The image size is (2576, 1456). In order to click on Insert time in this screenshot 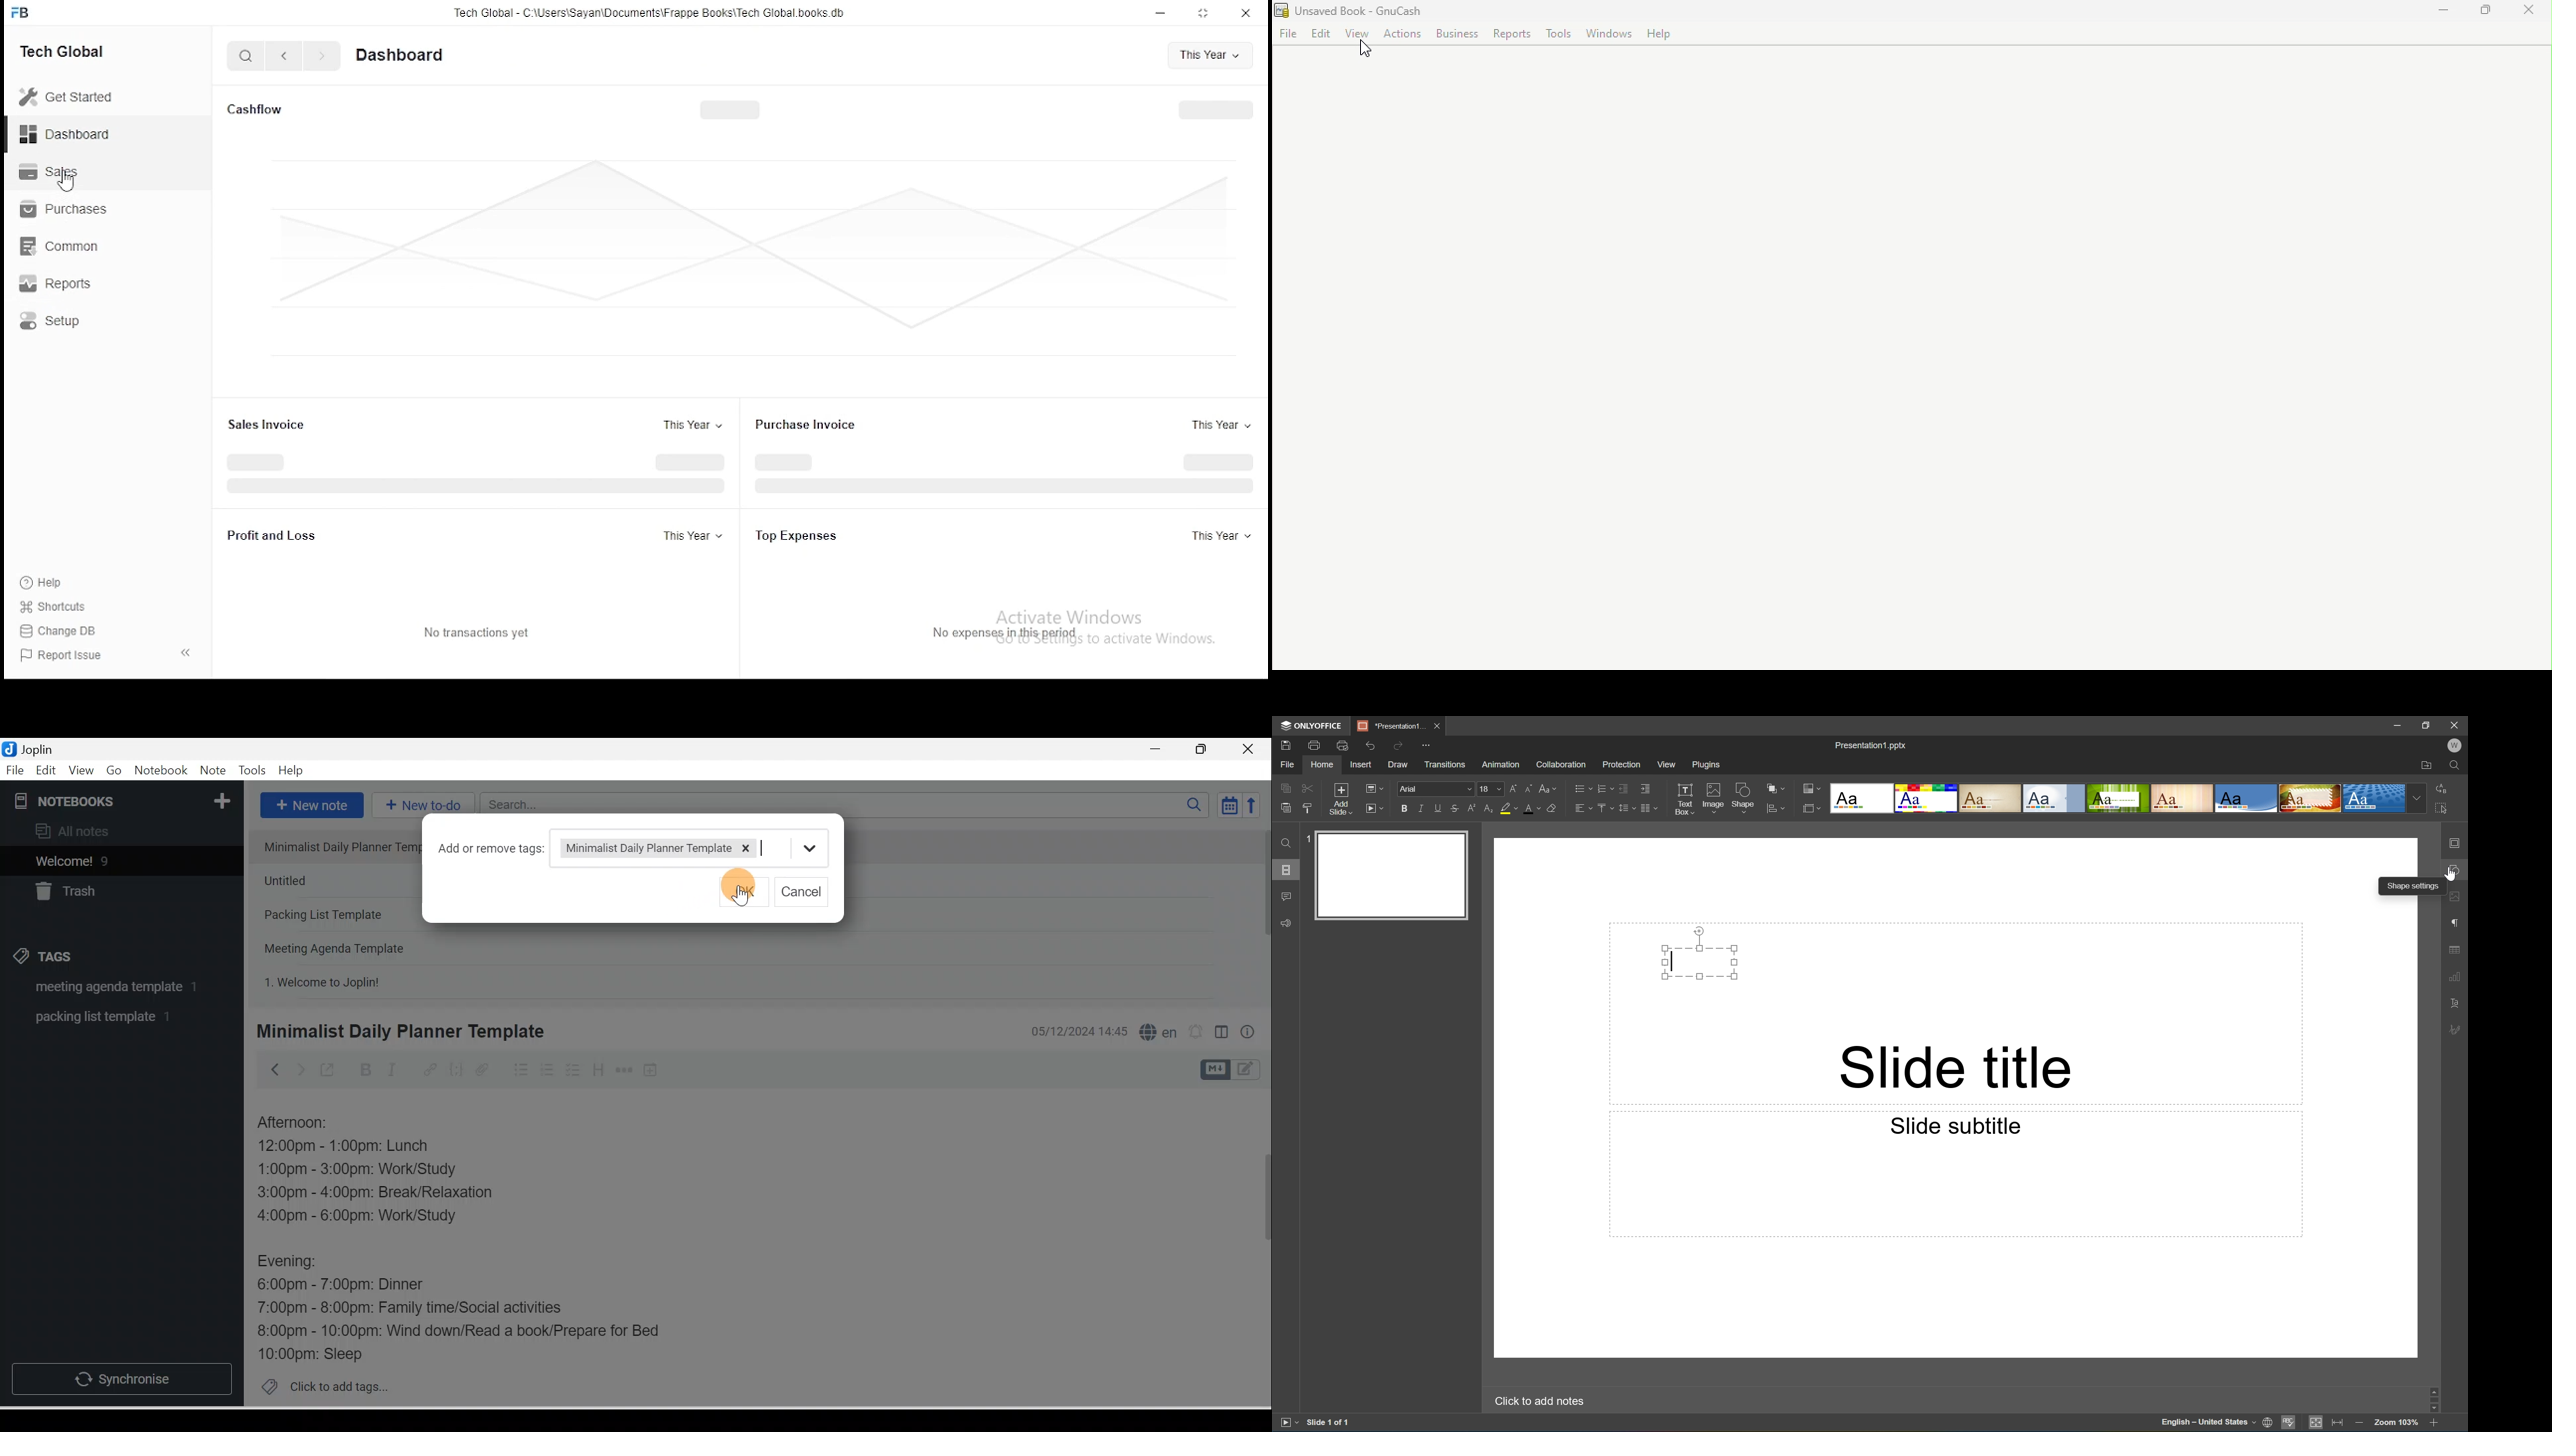, I will do `click(650, 1071)`.